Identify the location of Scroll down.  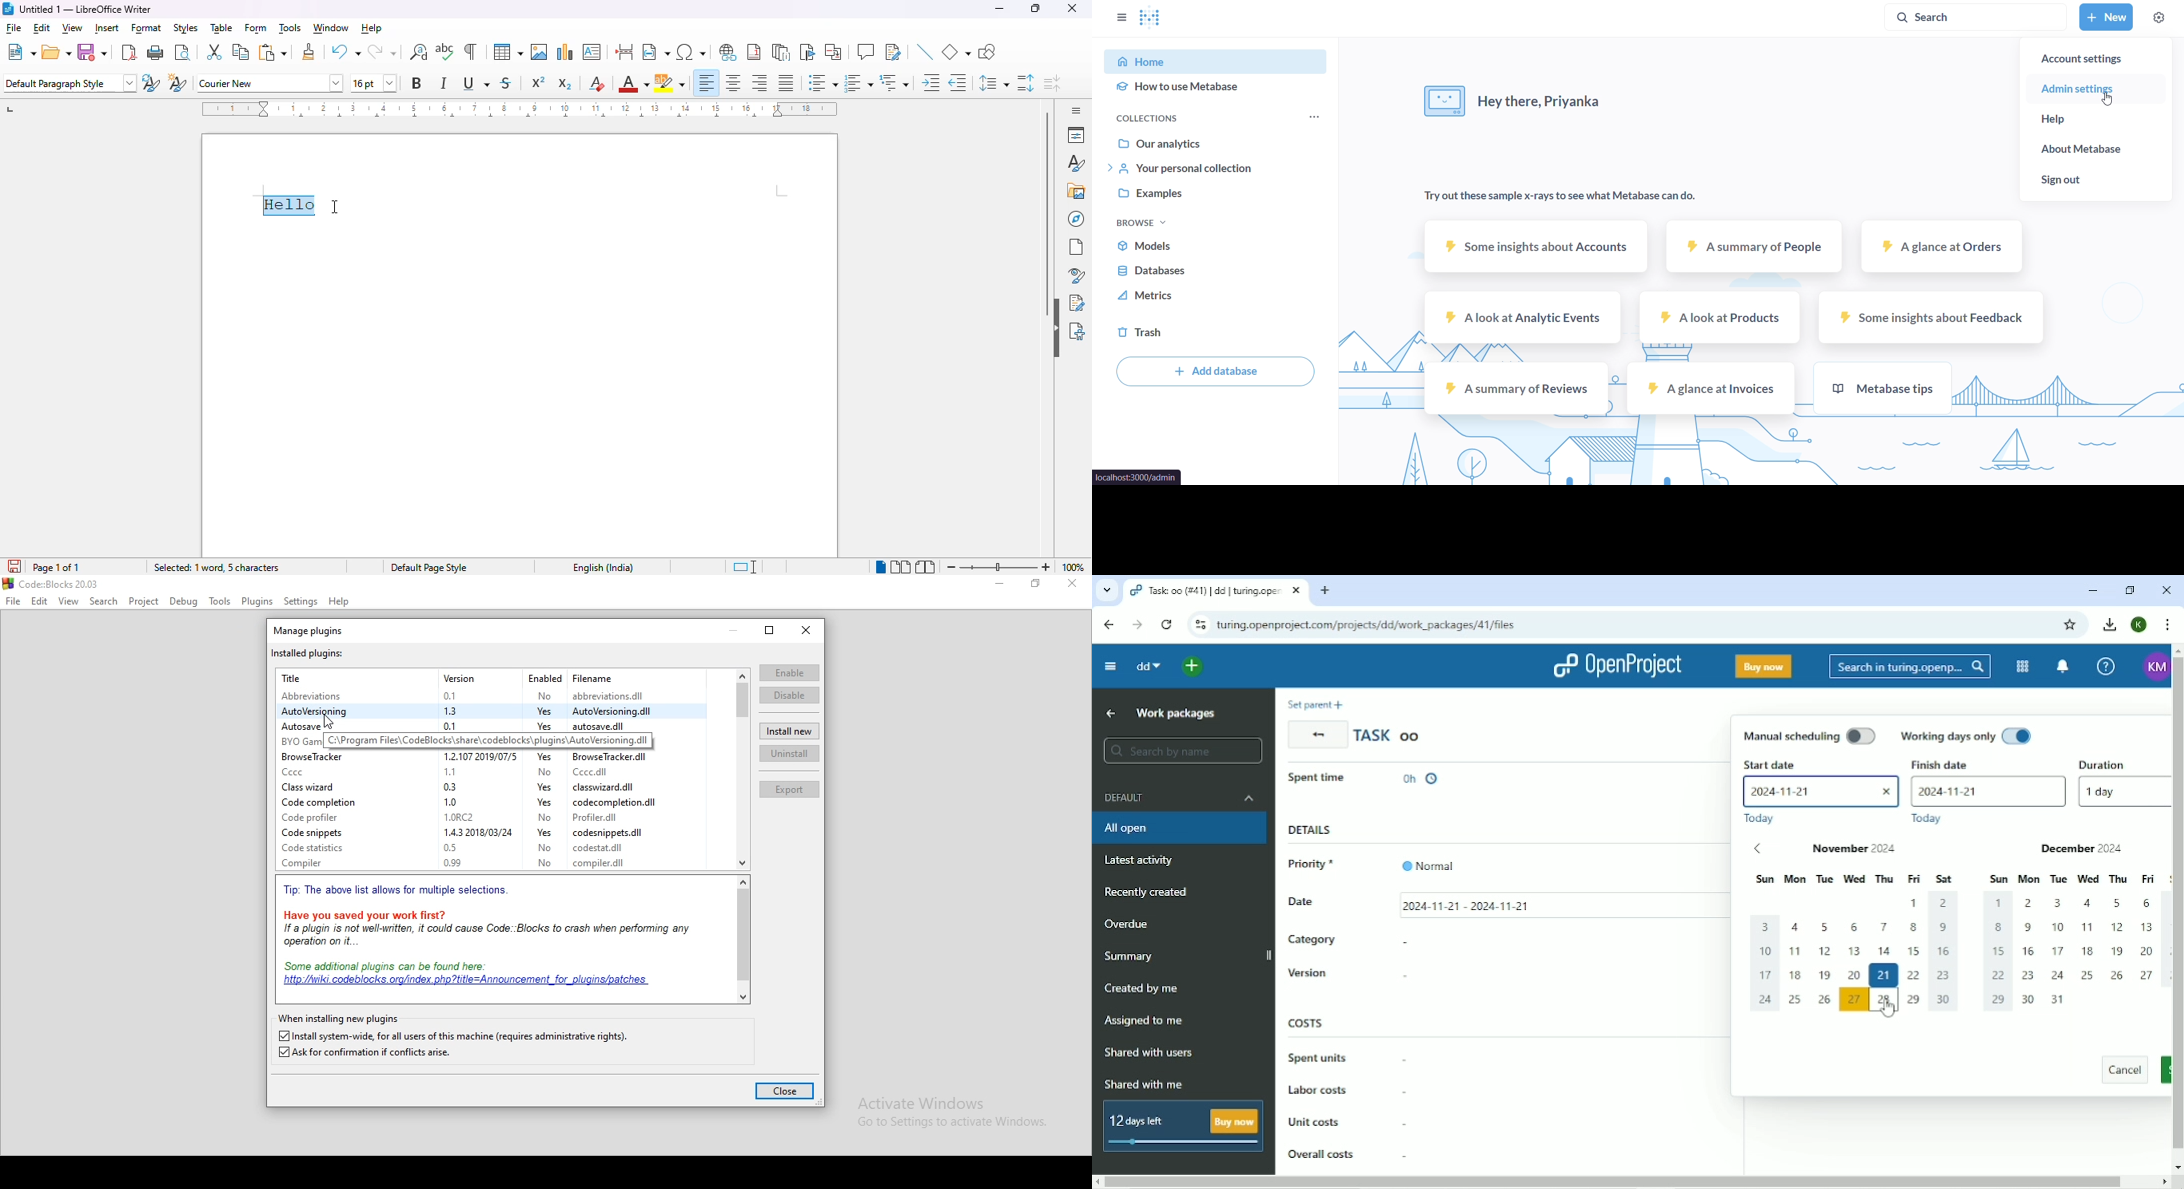
(743, 864).